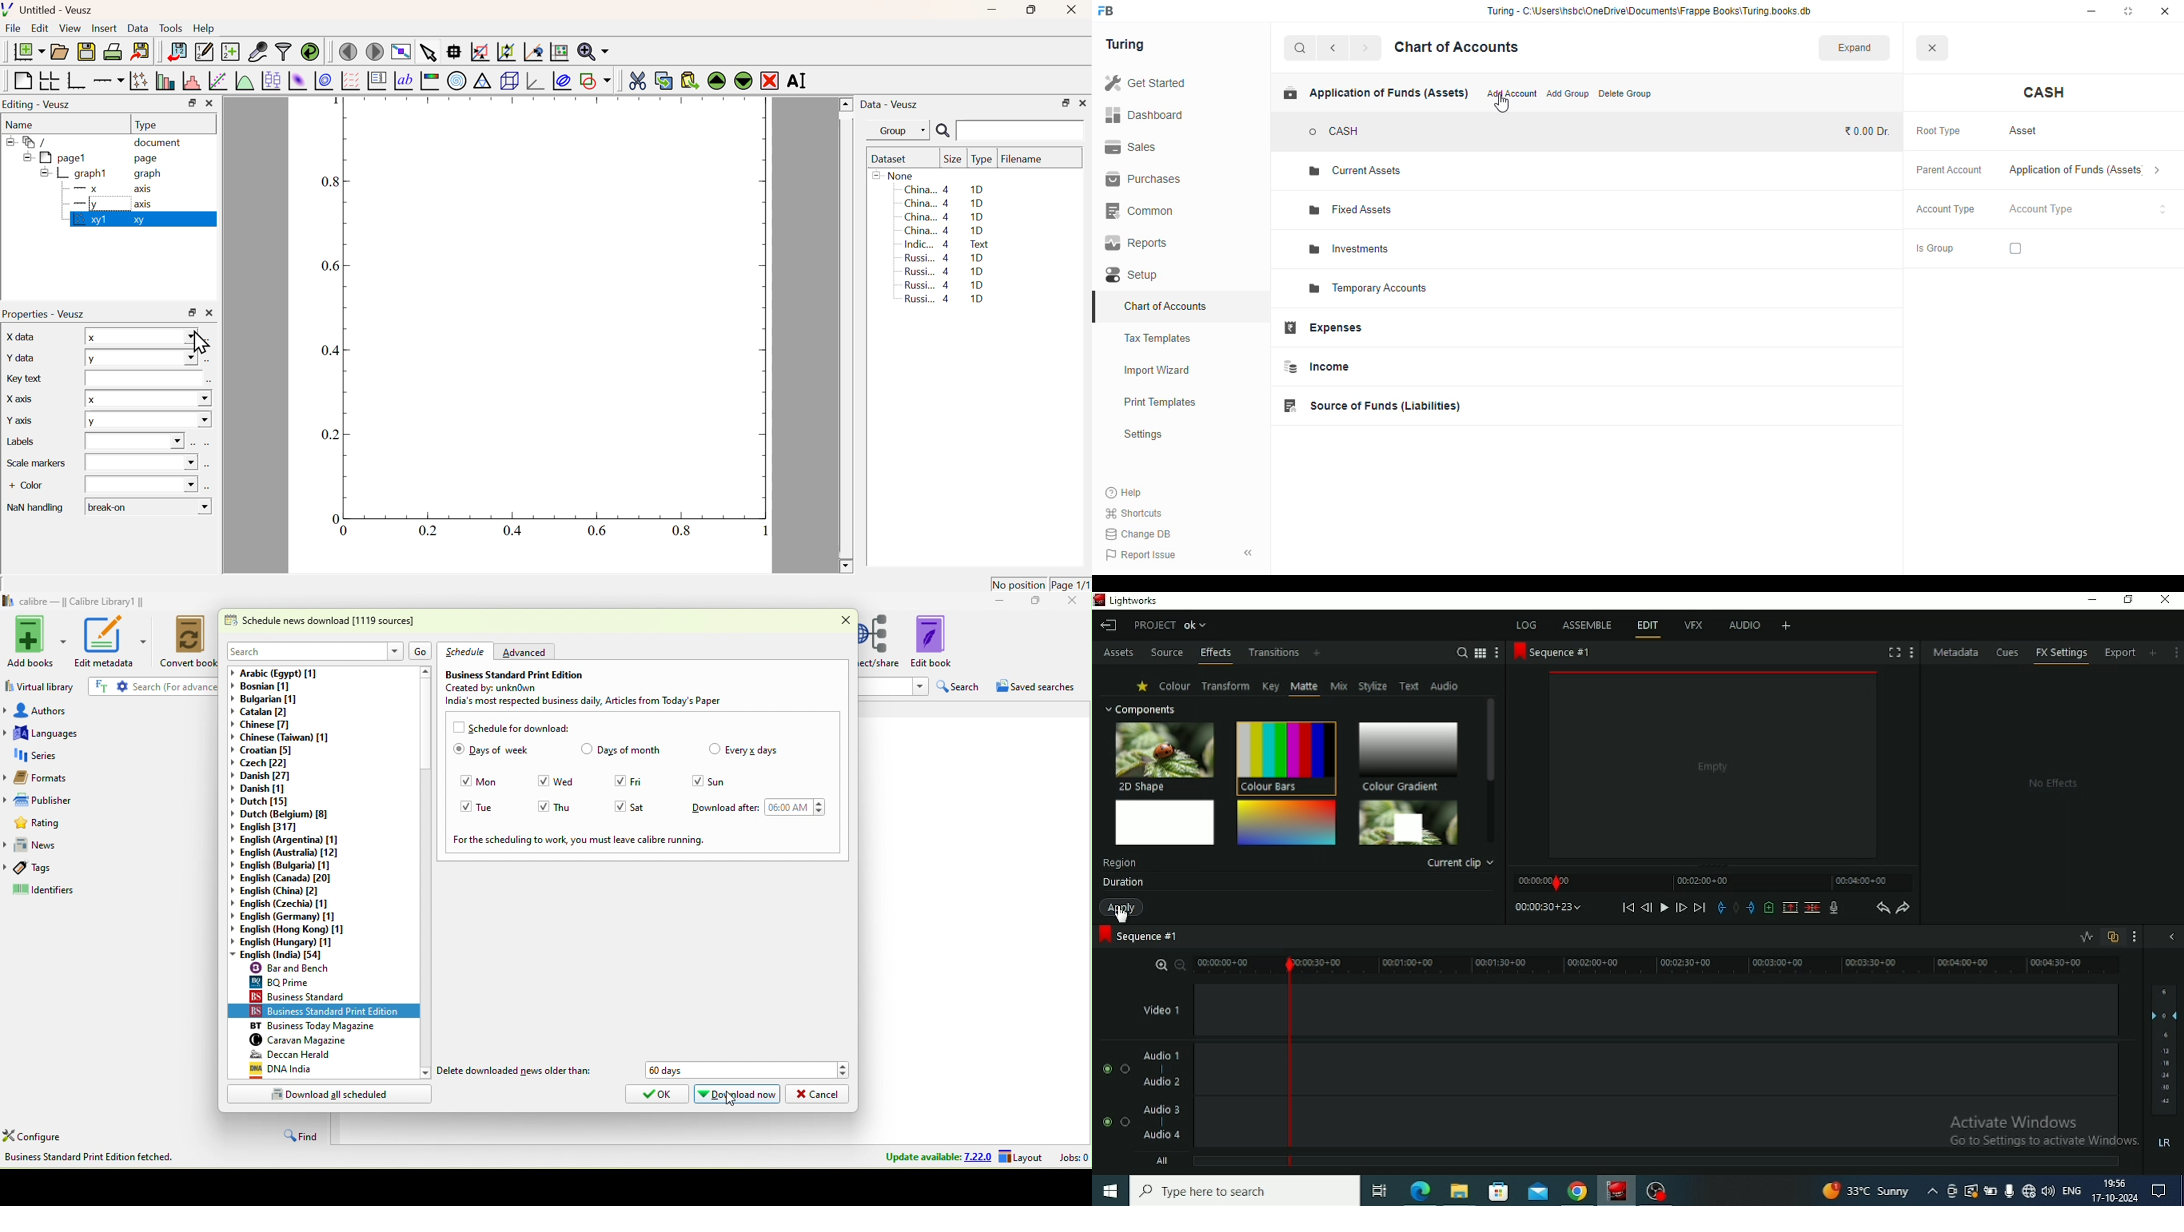 This screenshot has width=2184, height=1232. I want to click on Indic... 4 Text, so click(946, 245).